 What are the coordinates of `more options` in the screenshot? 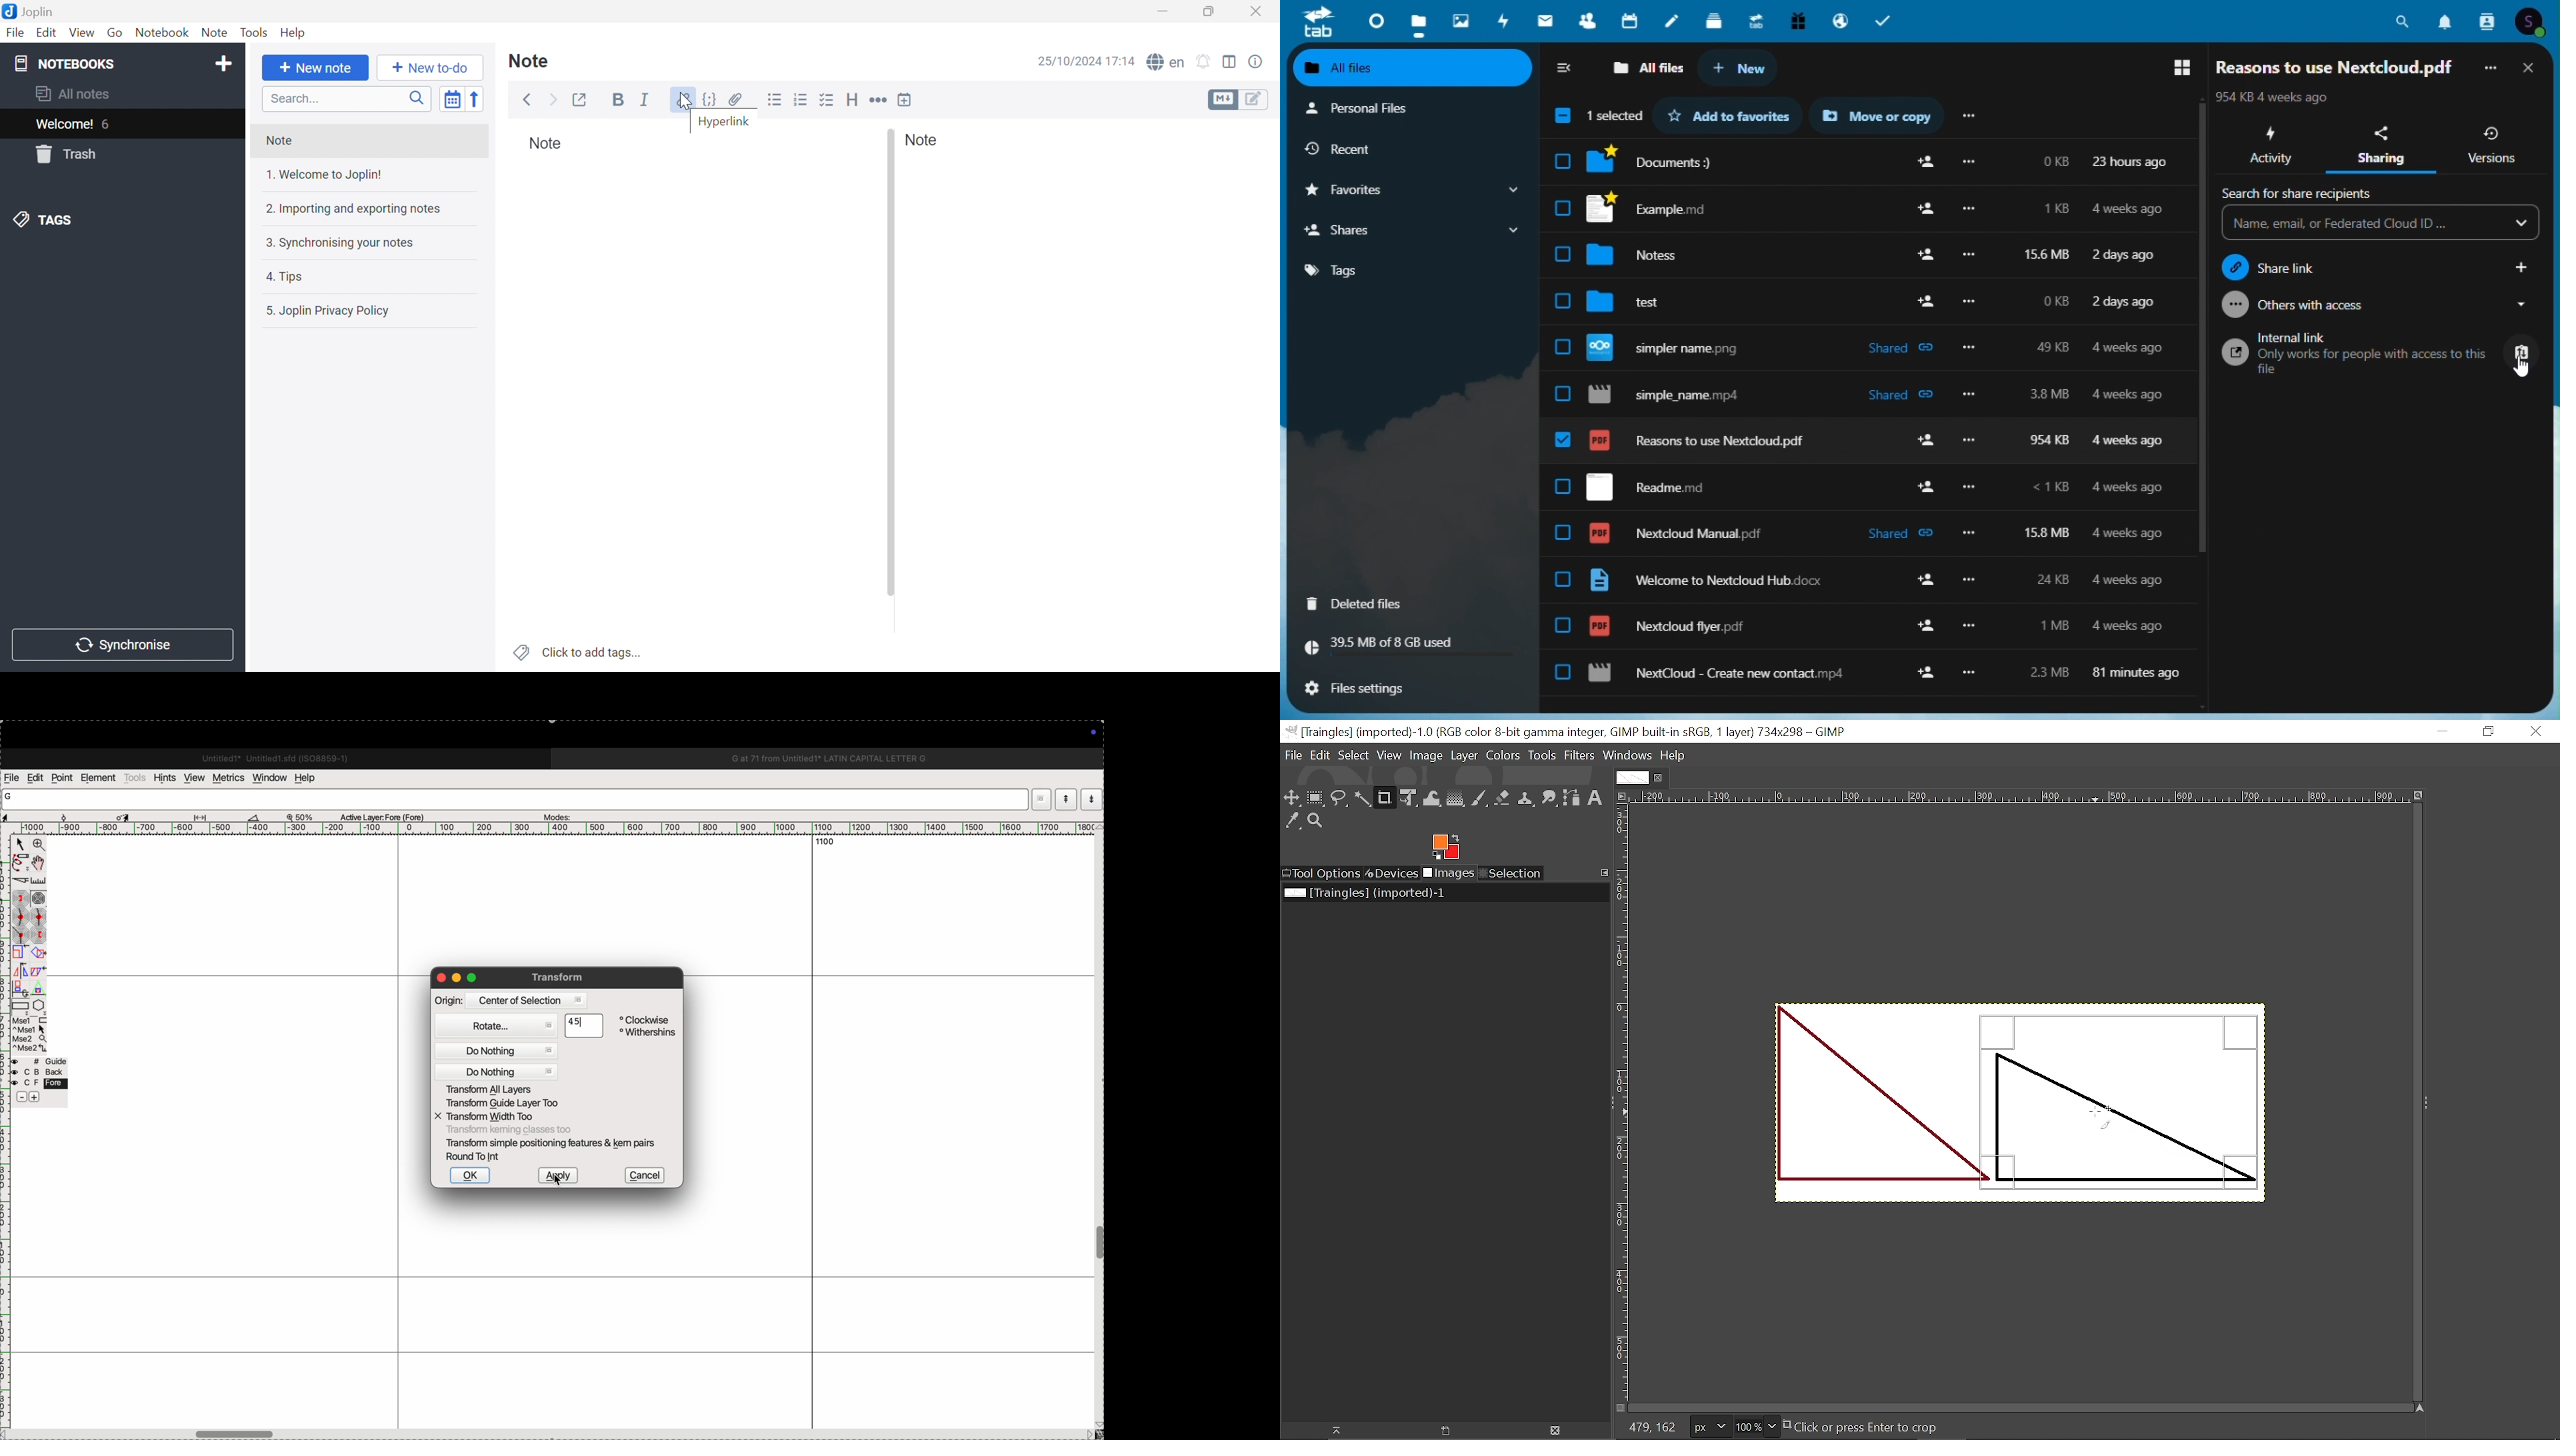 It's located at (1972, 440).